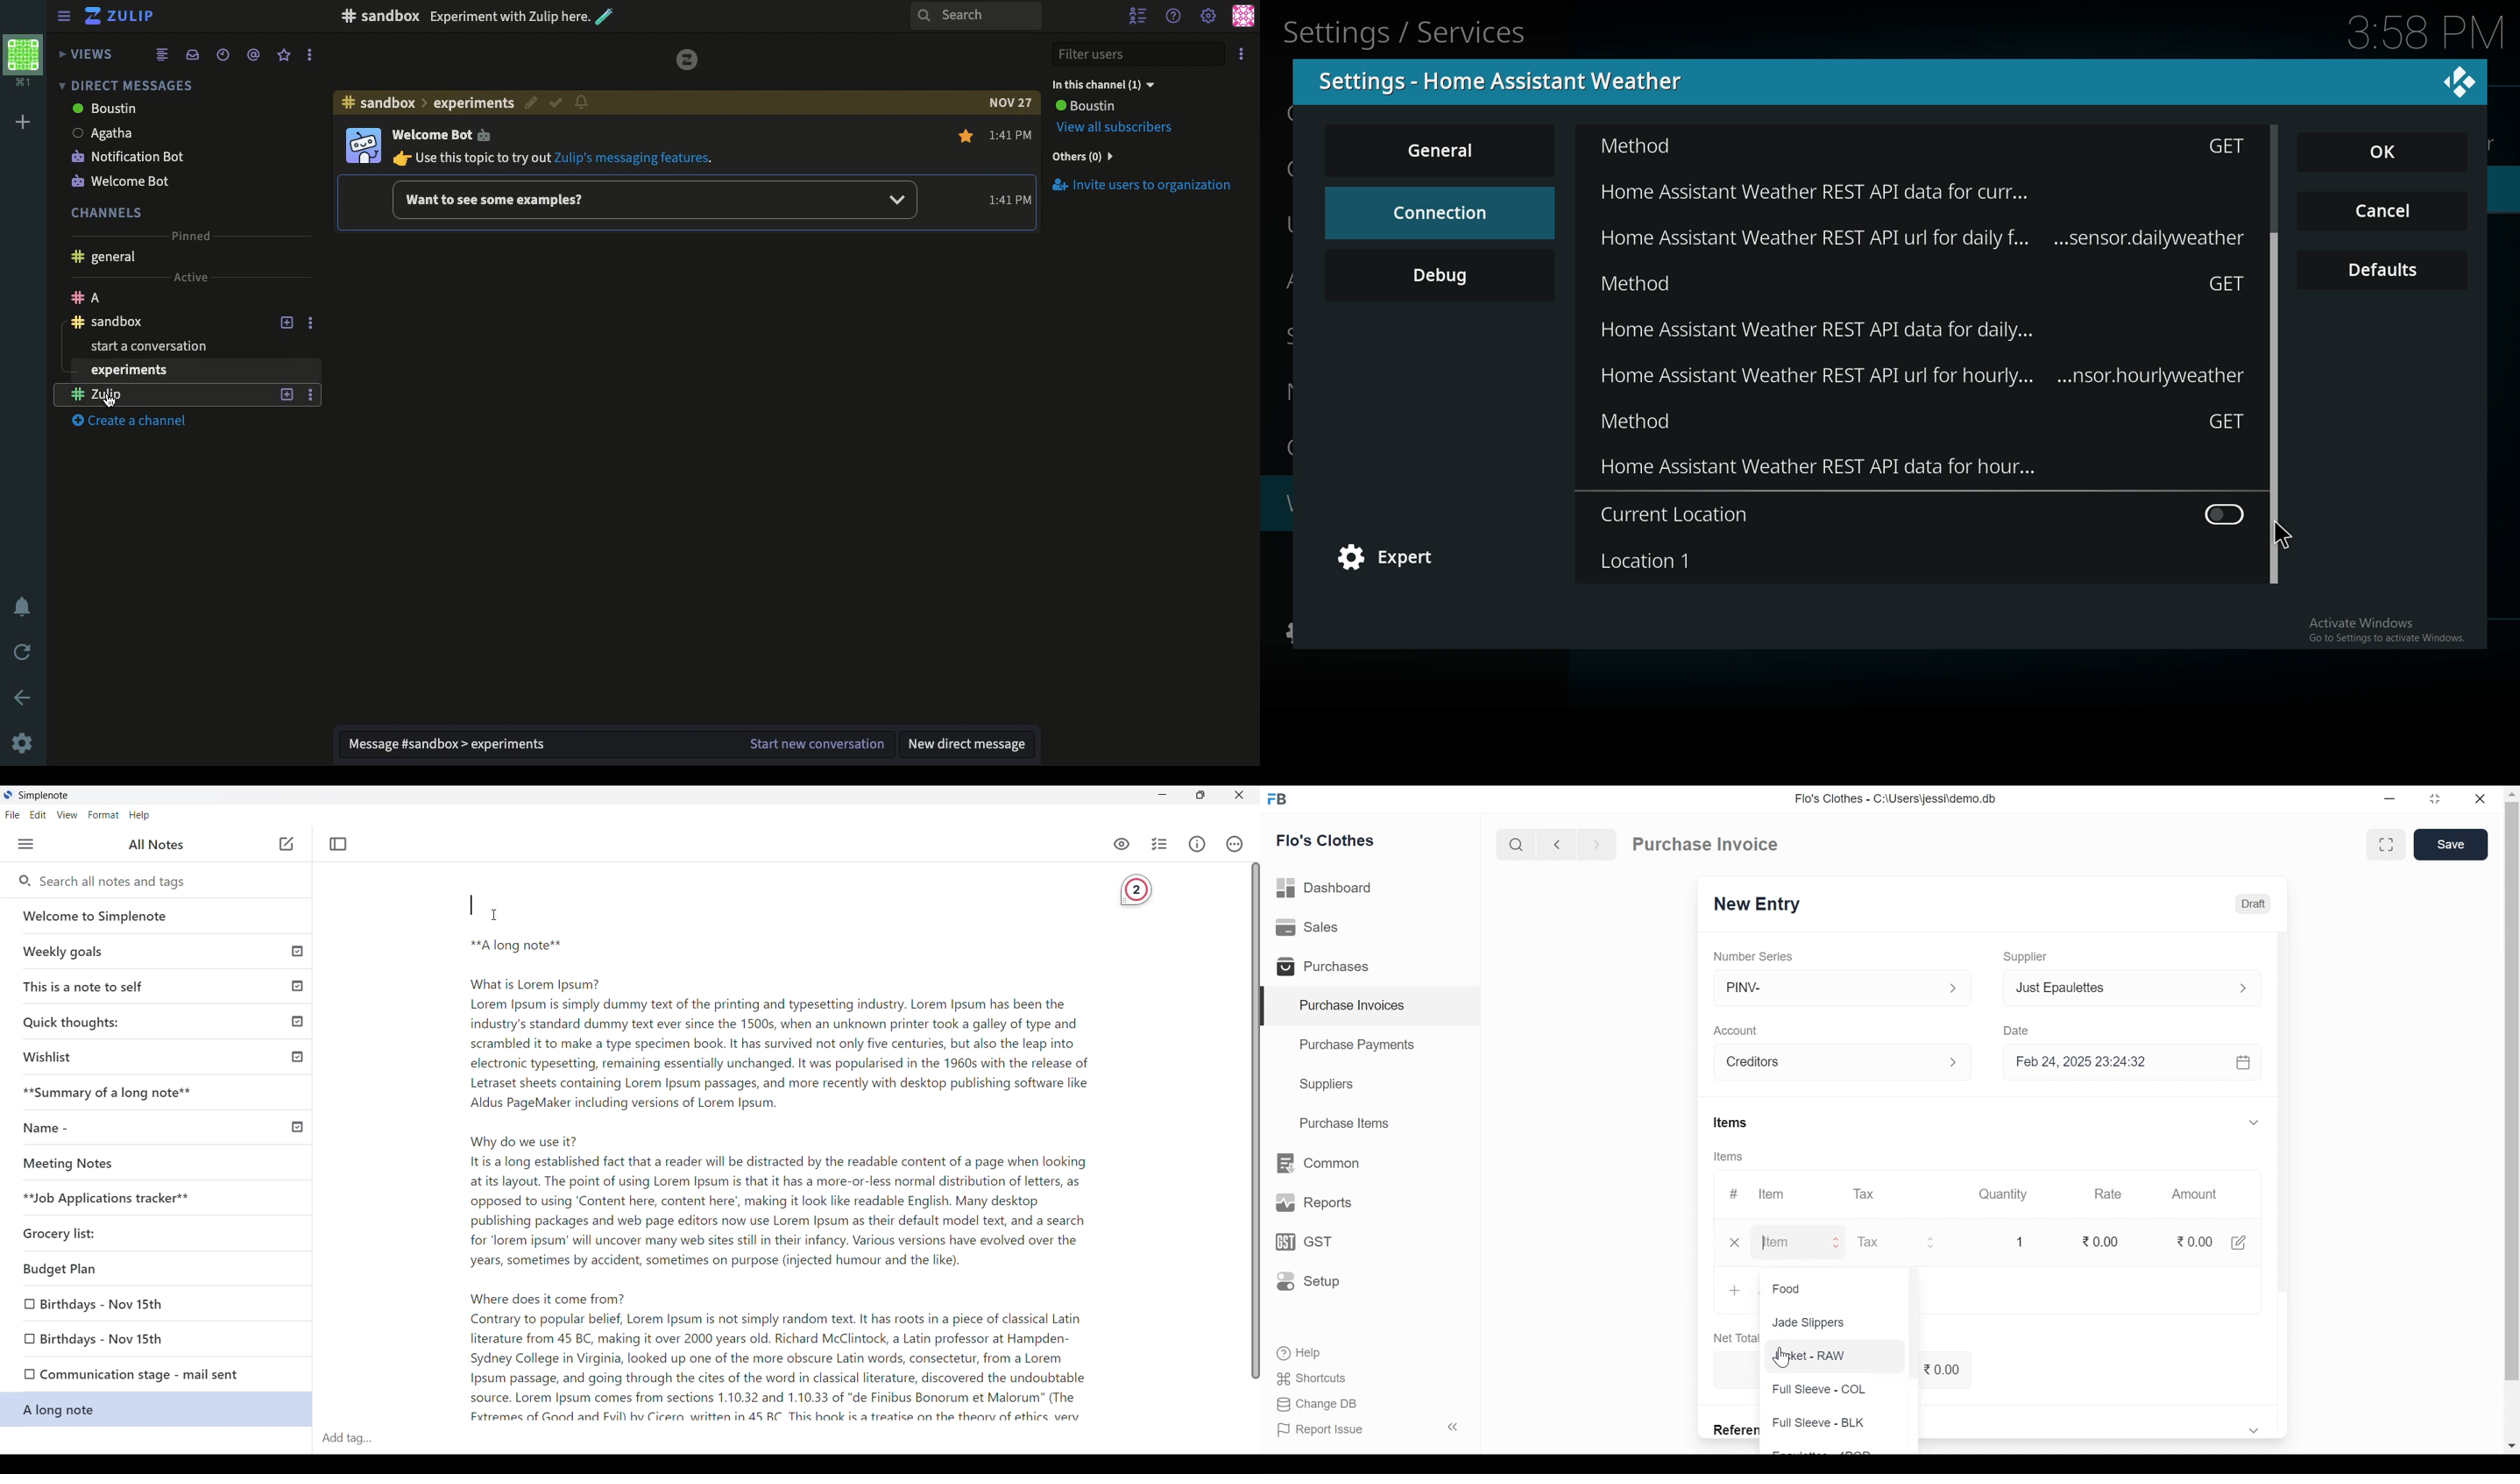  Describe the element at coordinates (2485, 799) in the screenshot. I see `Close` at that location.